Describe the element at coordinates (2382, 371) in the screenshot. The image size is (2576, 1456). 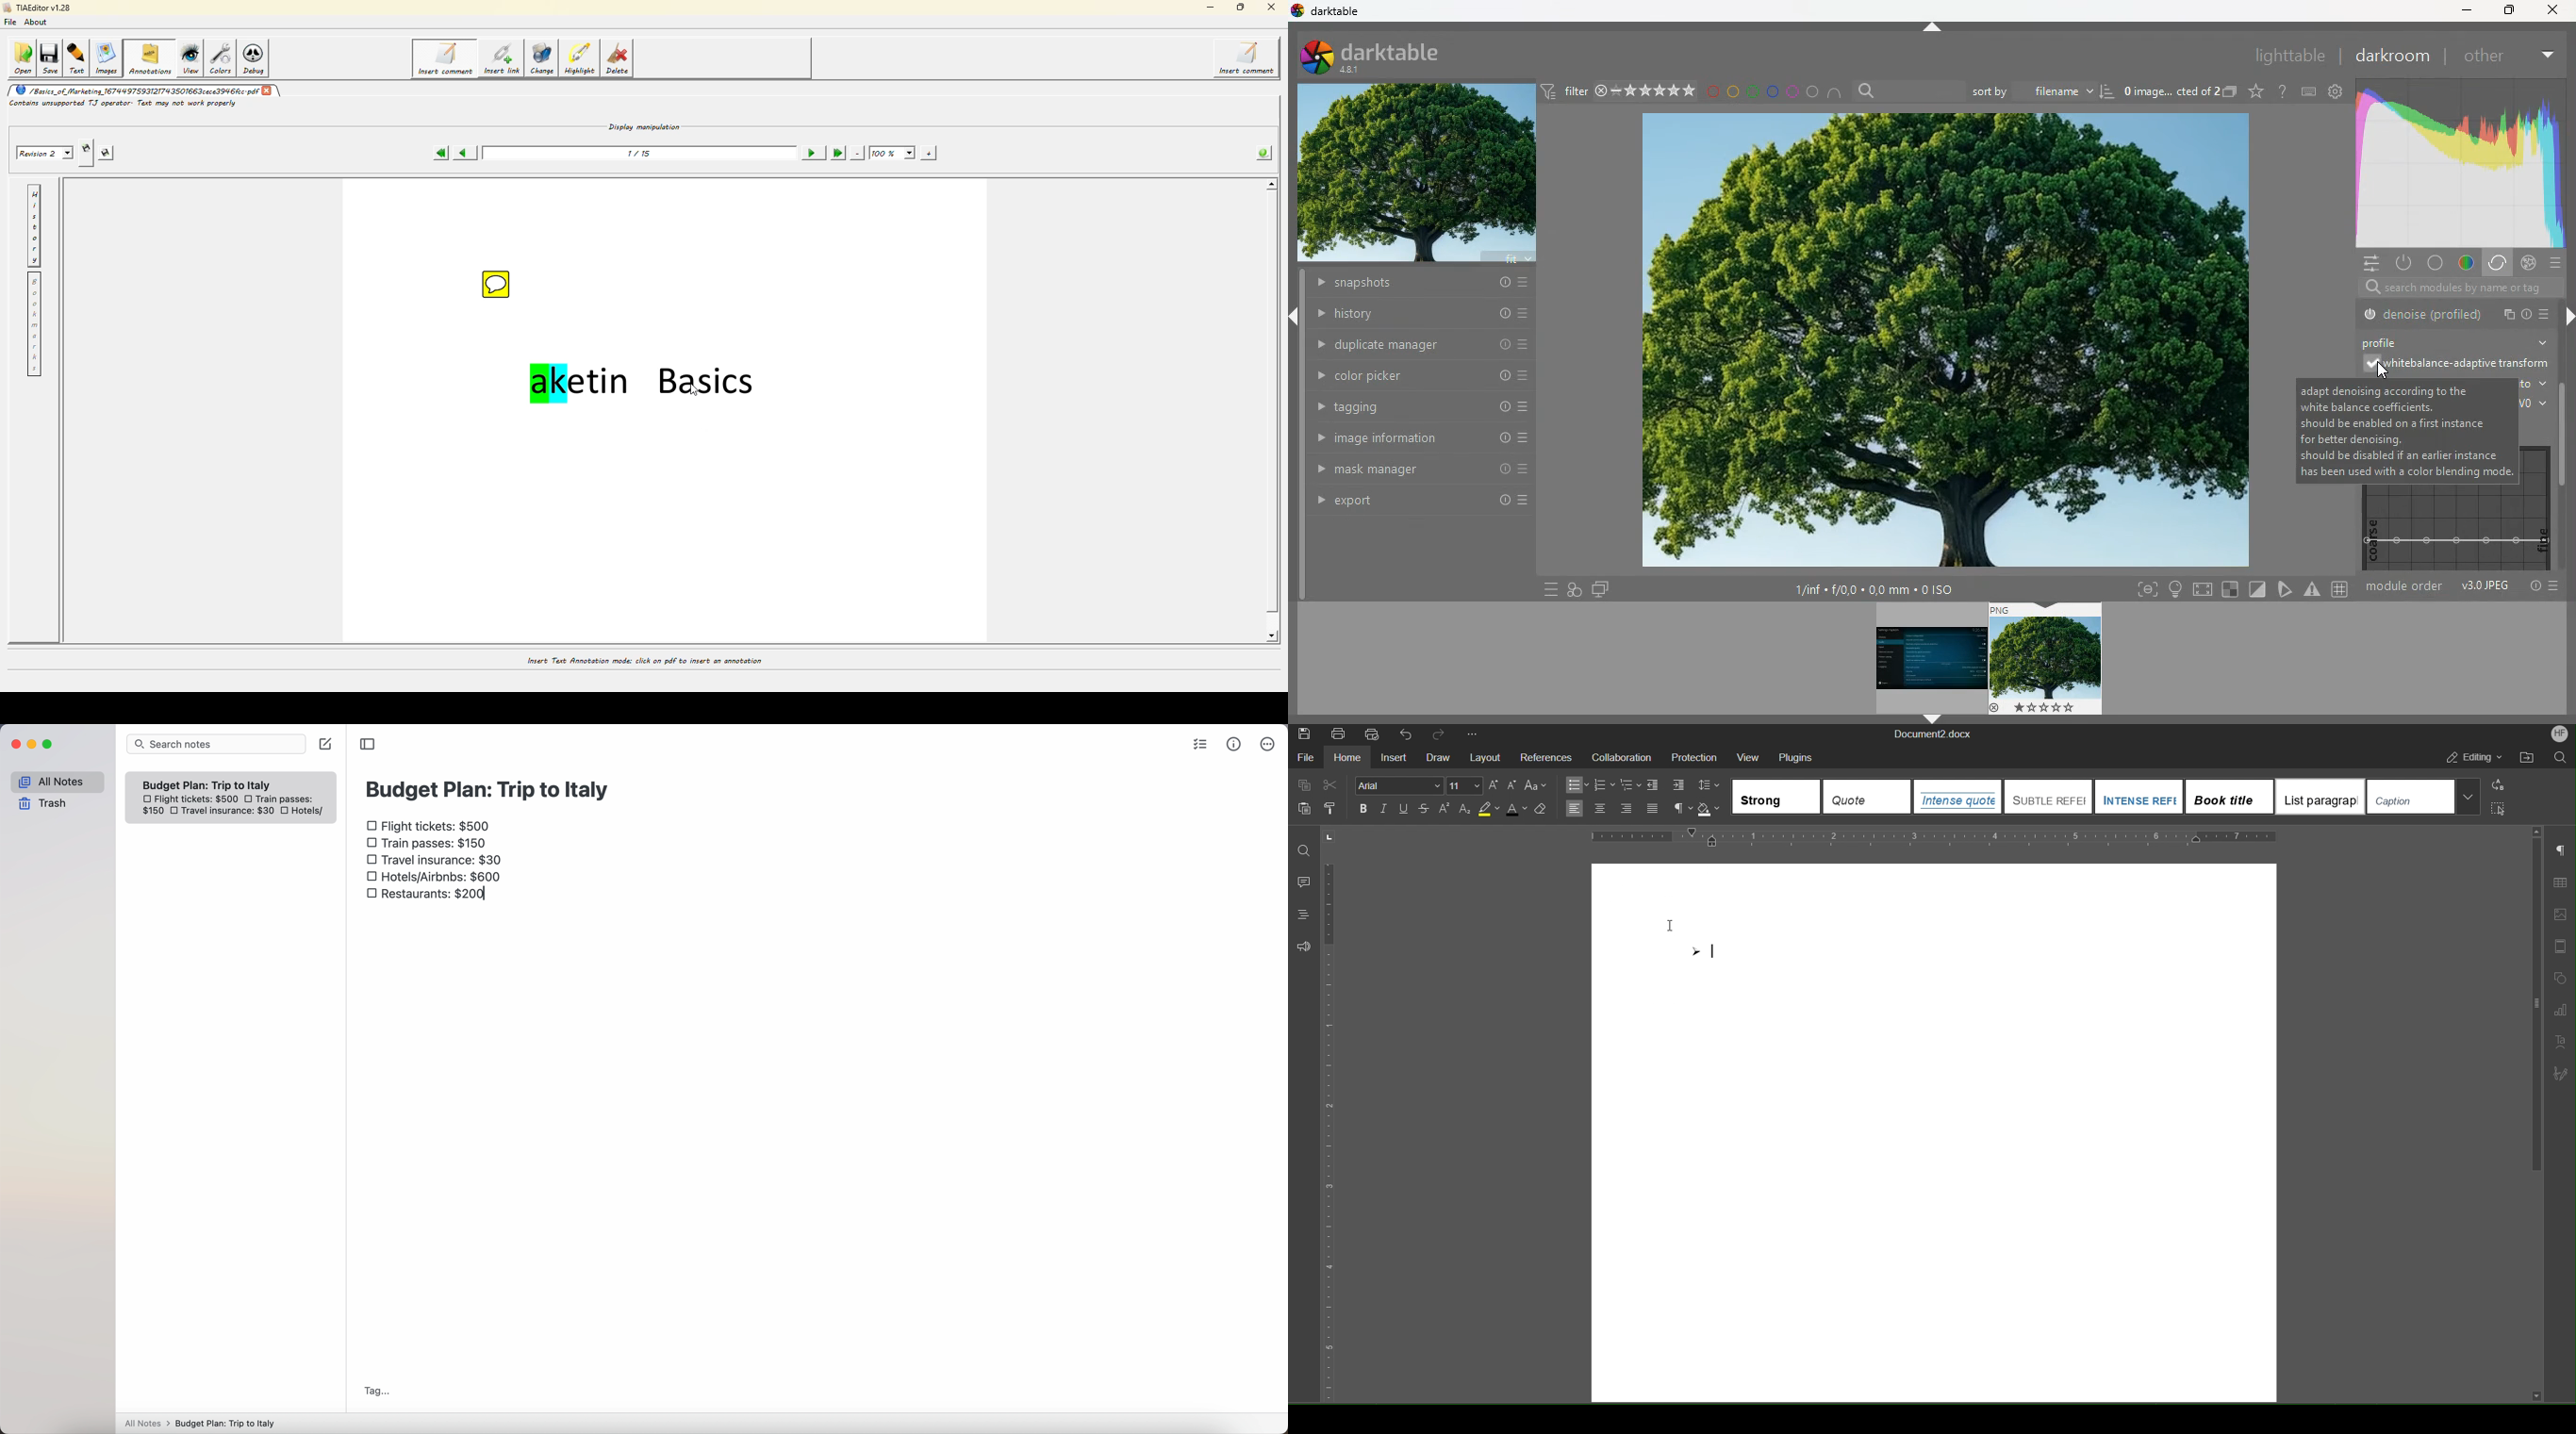
I see `cursor` at that location.